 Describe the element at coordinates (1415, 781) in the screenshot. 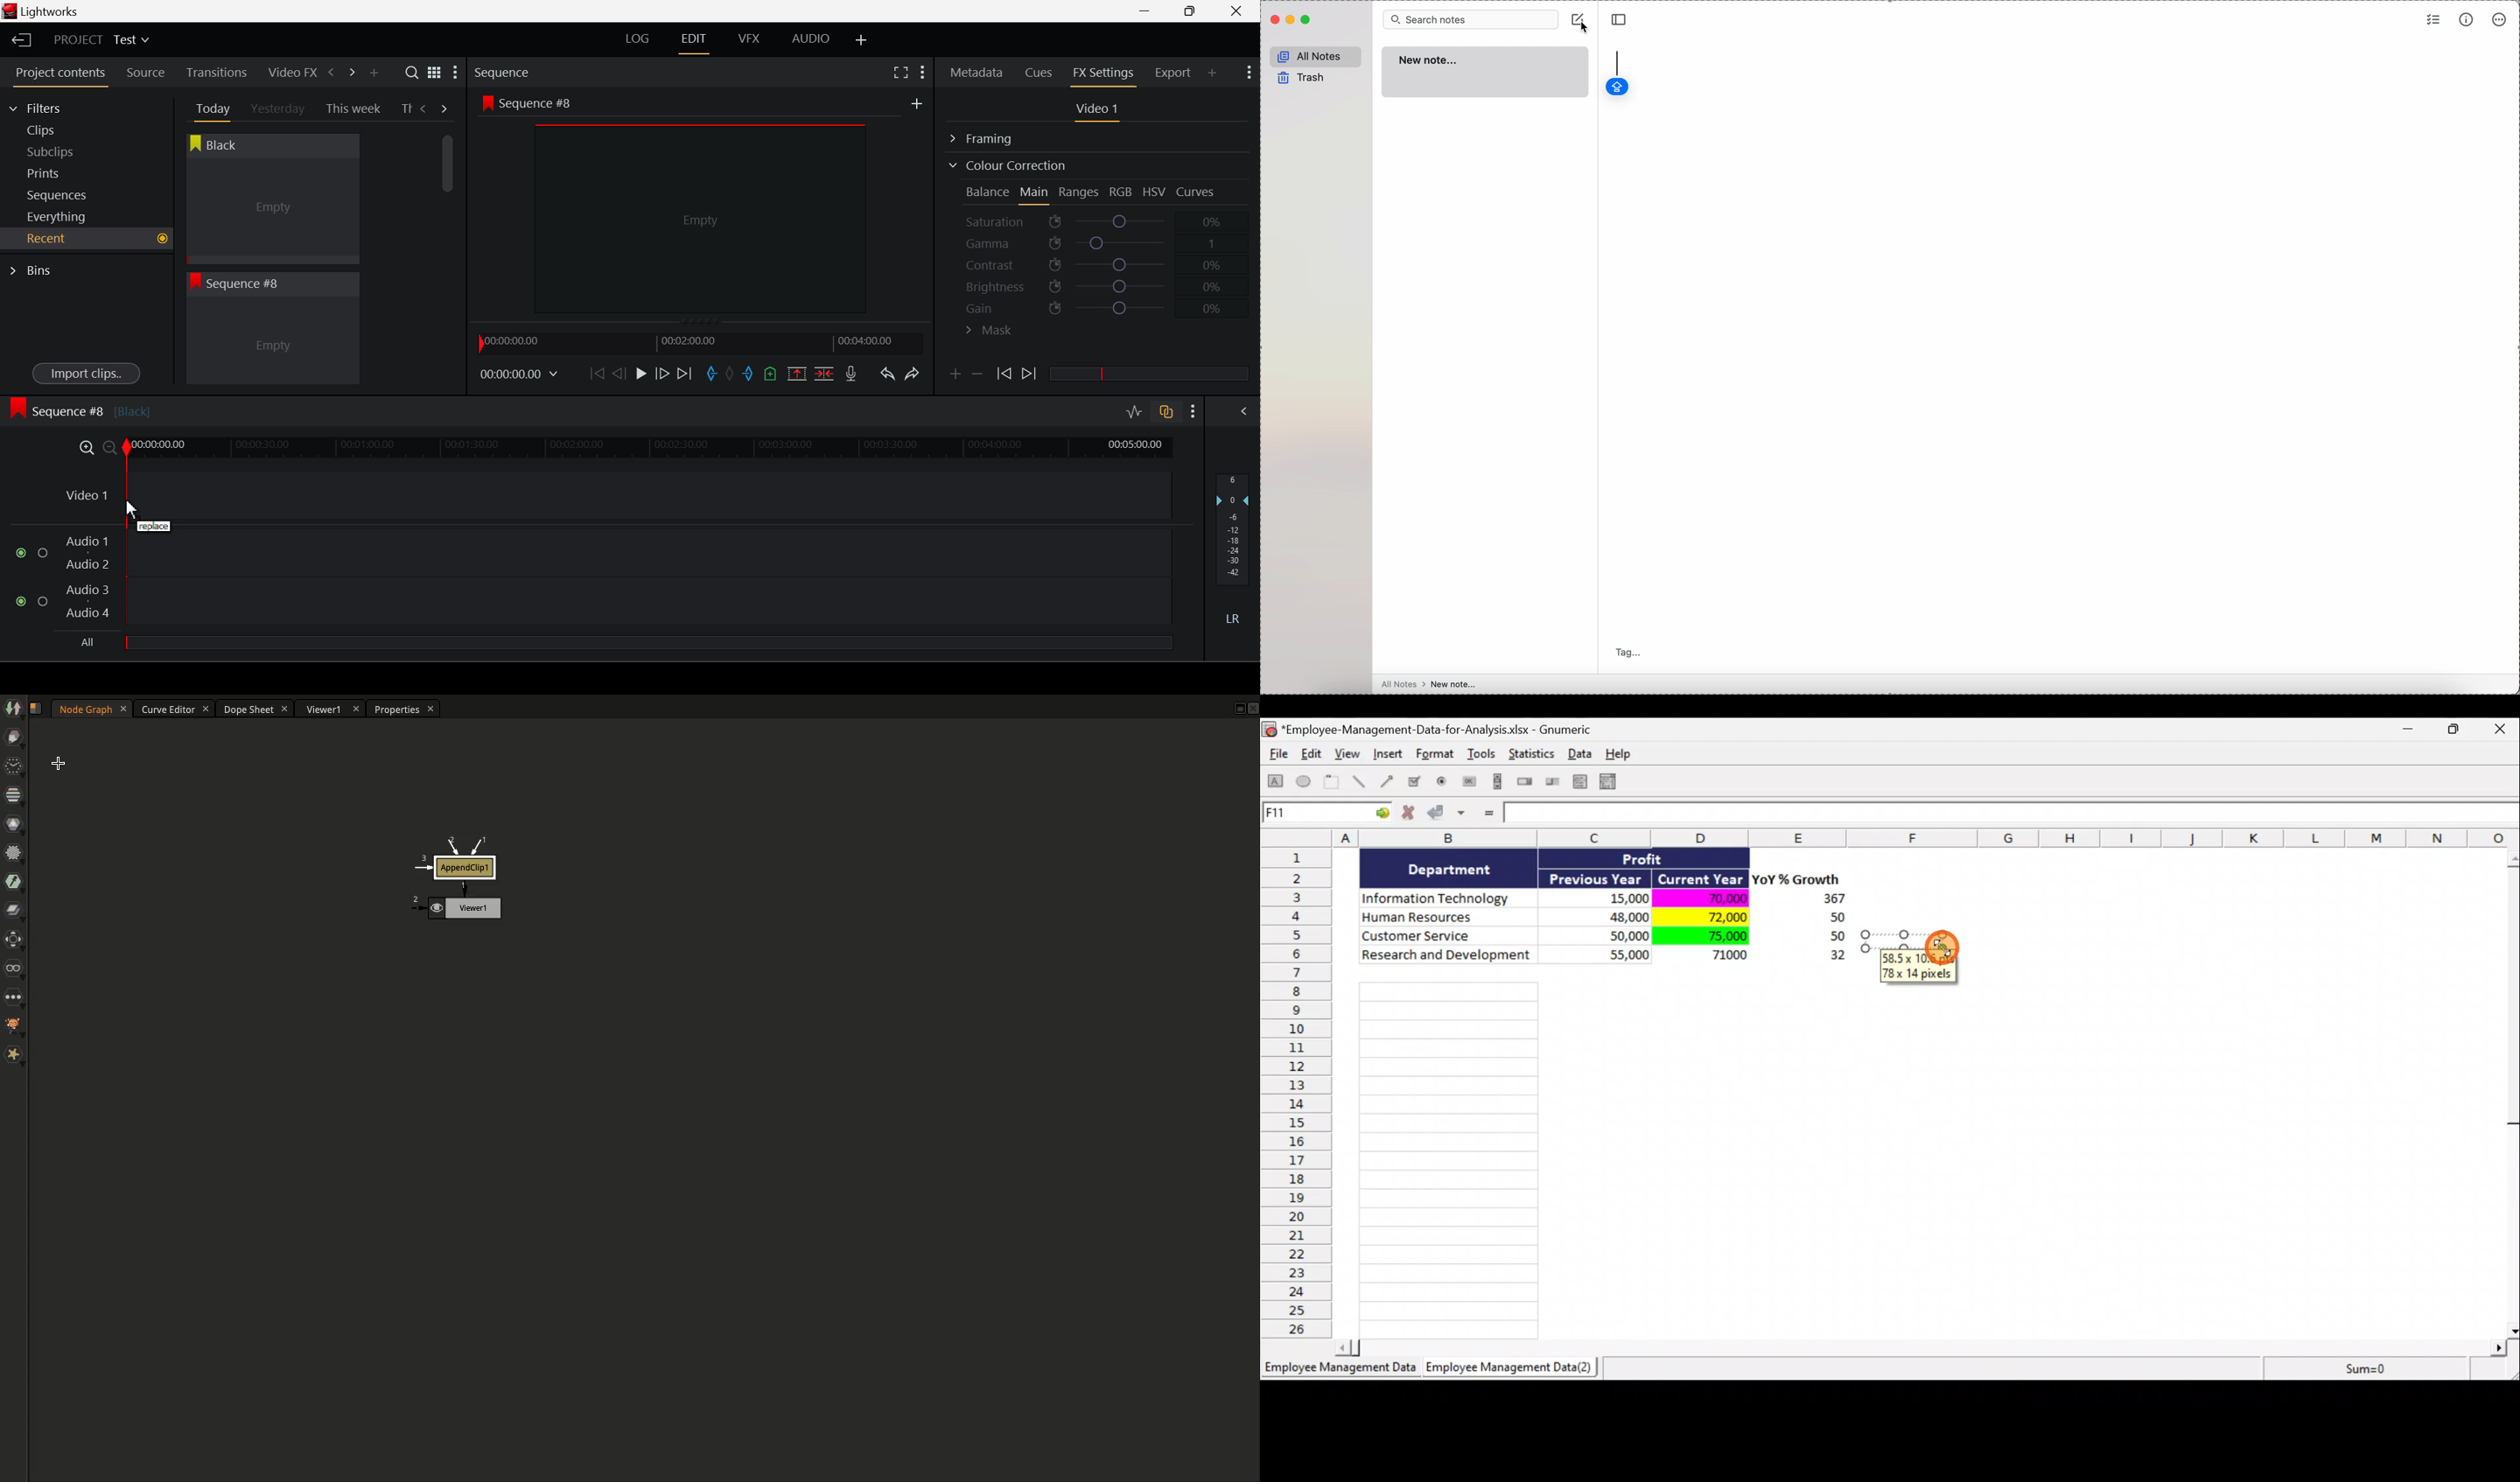

I see `Create a checkbox` at that location.